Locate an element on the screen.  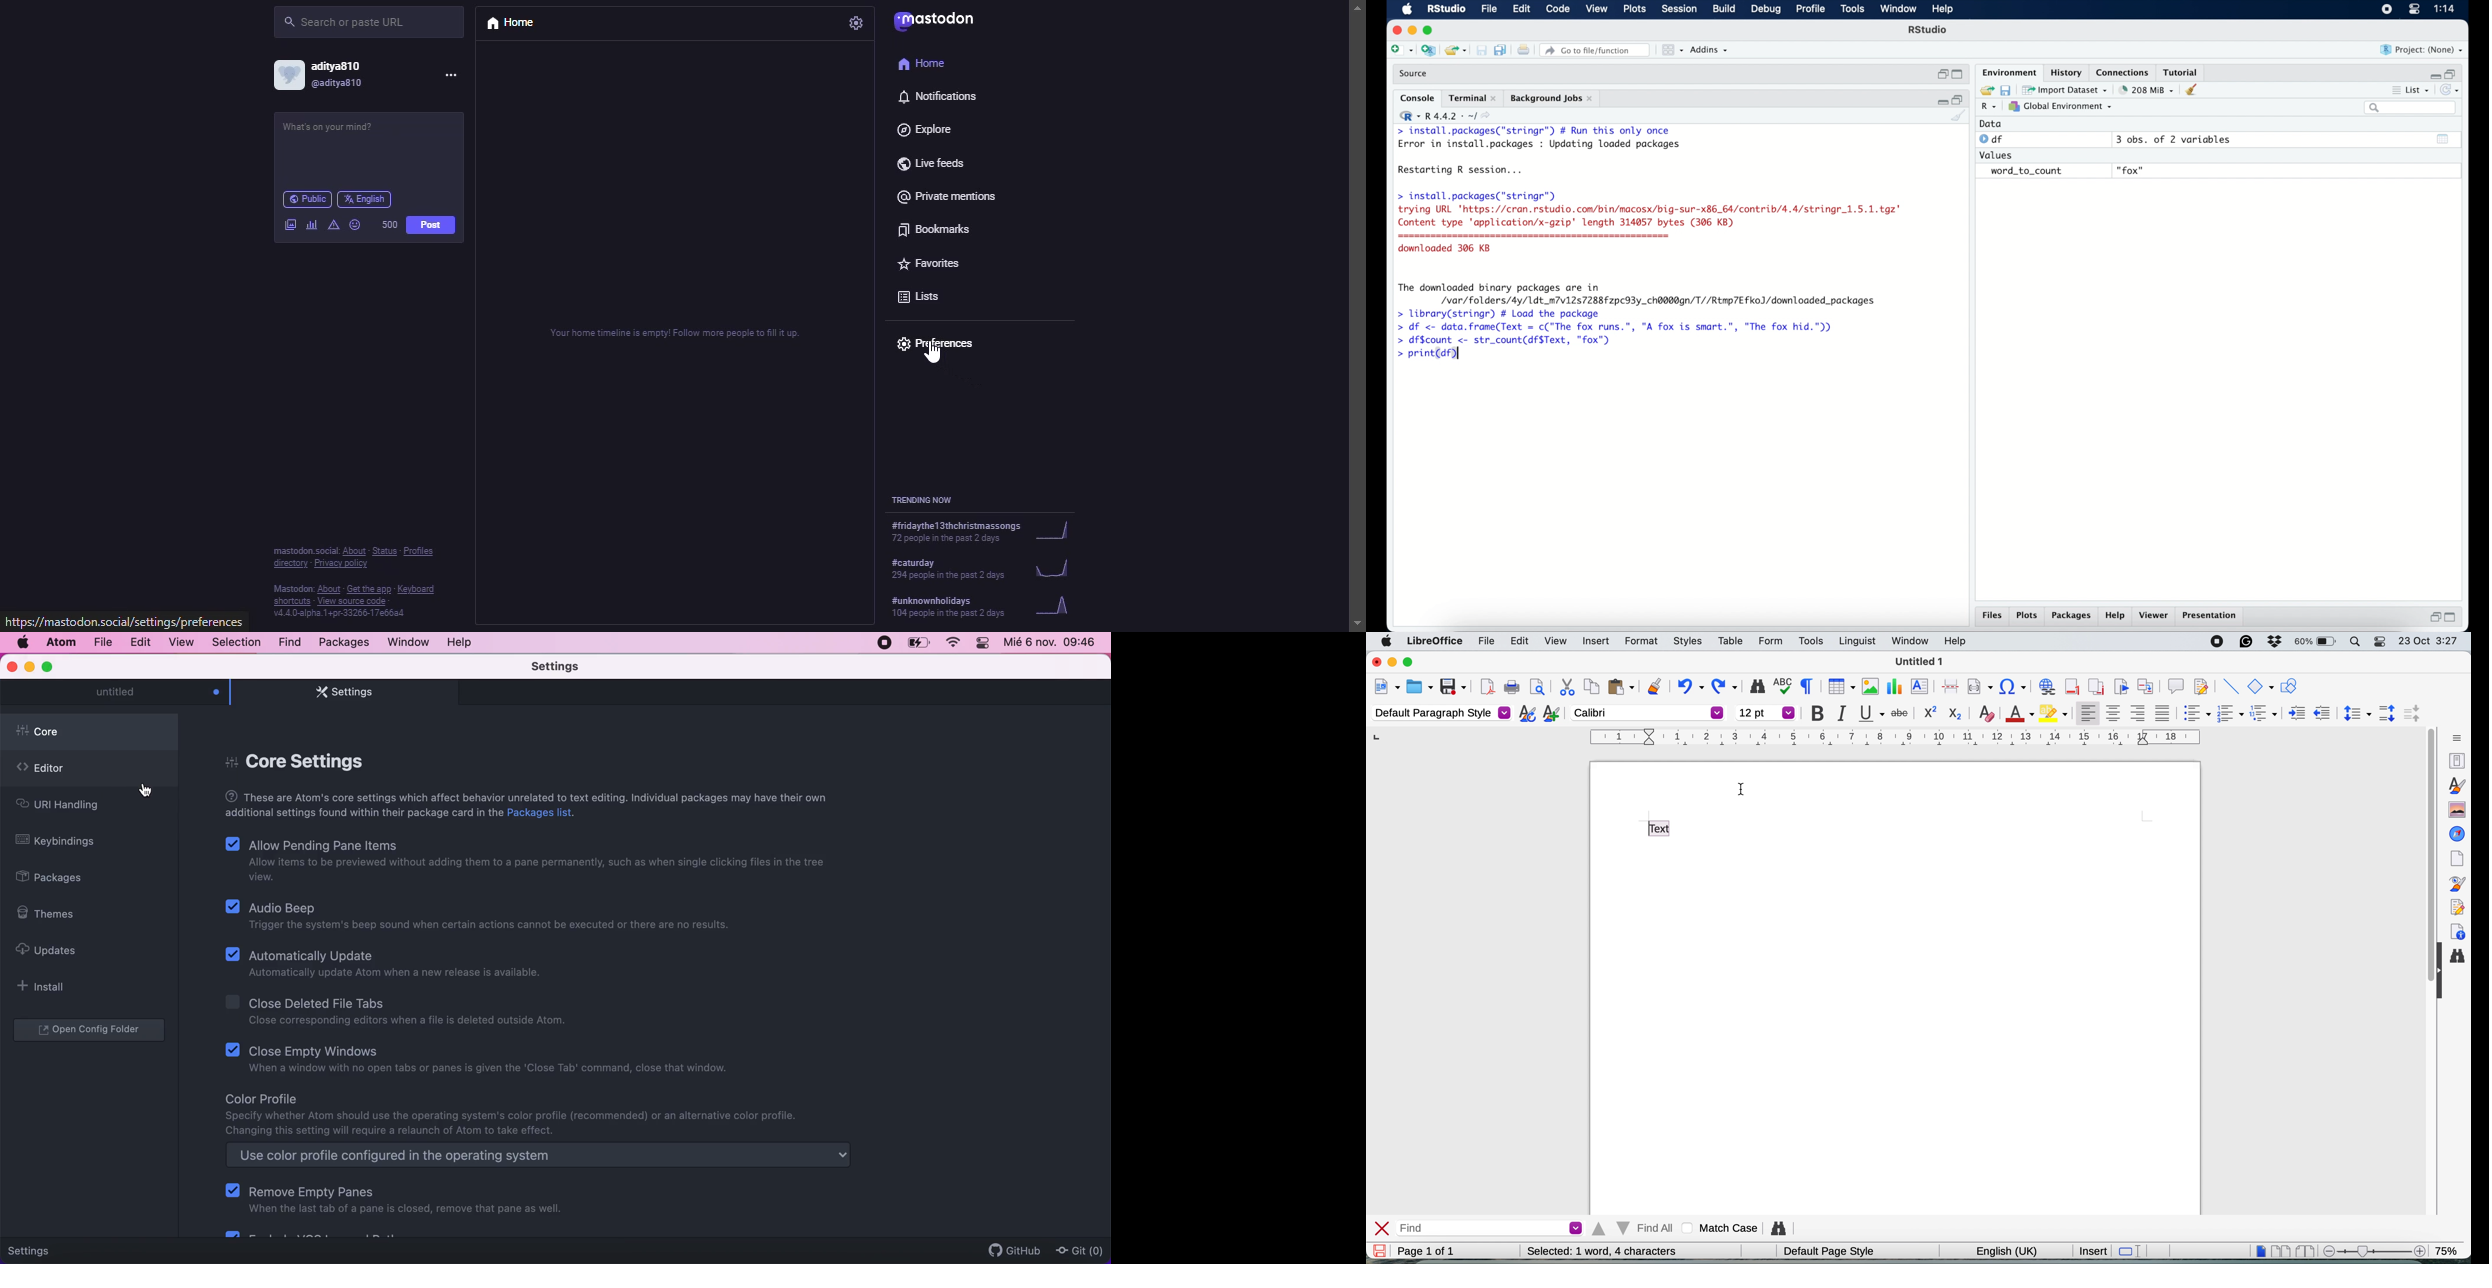
> print(df)| is located at coordinates (1427, 355).